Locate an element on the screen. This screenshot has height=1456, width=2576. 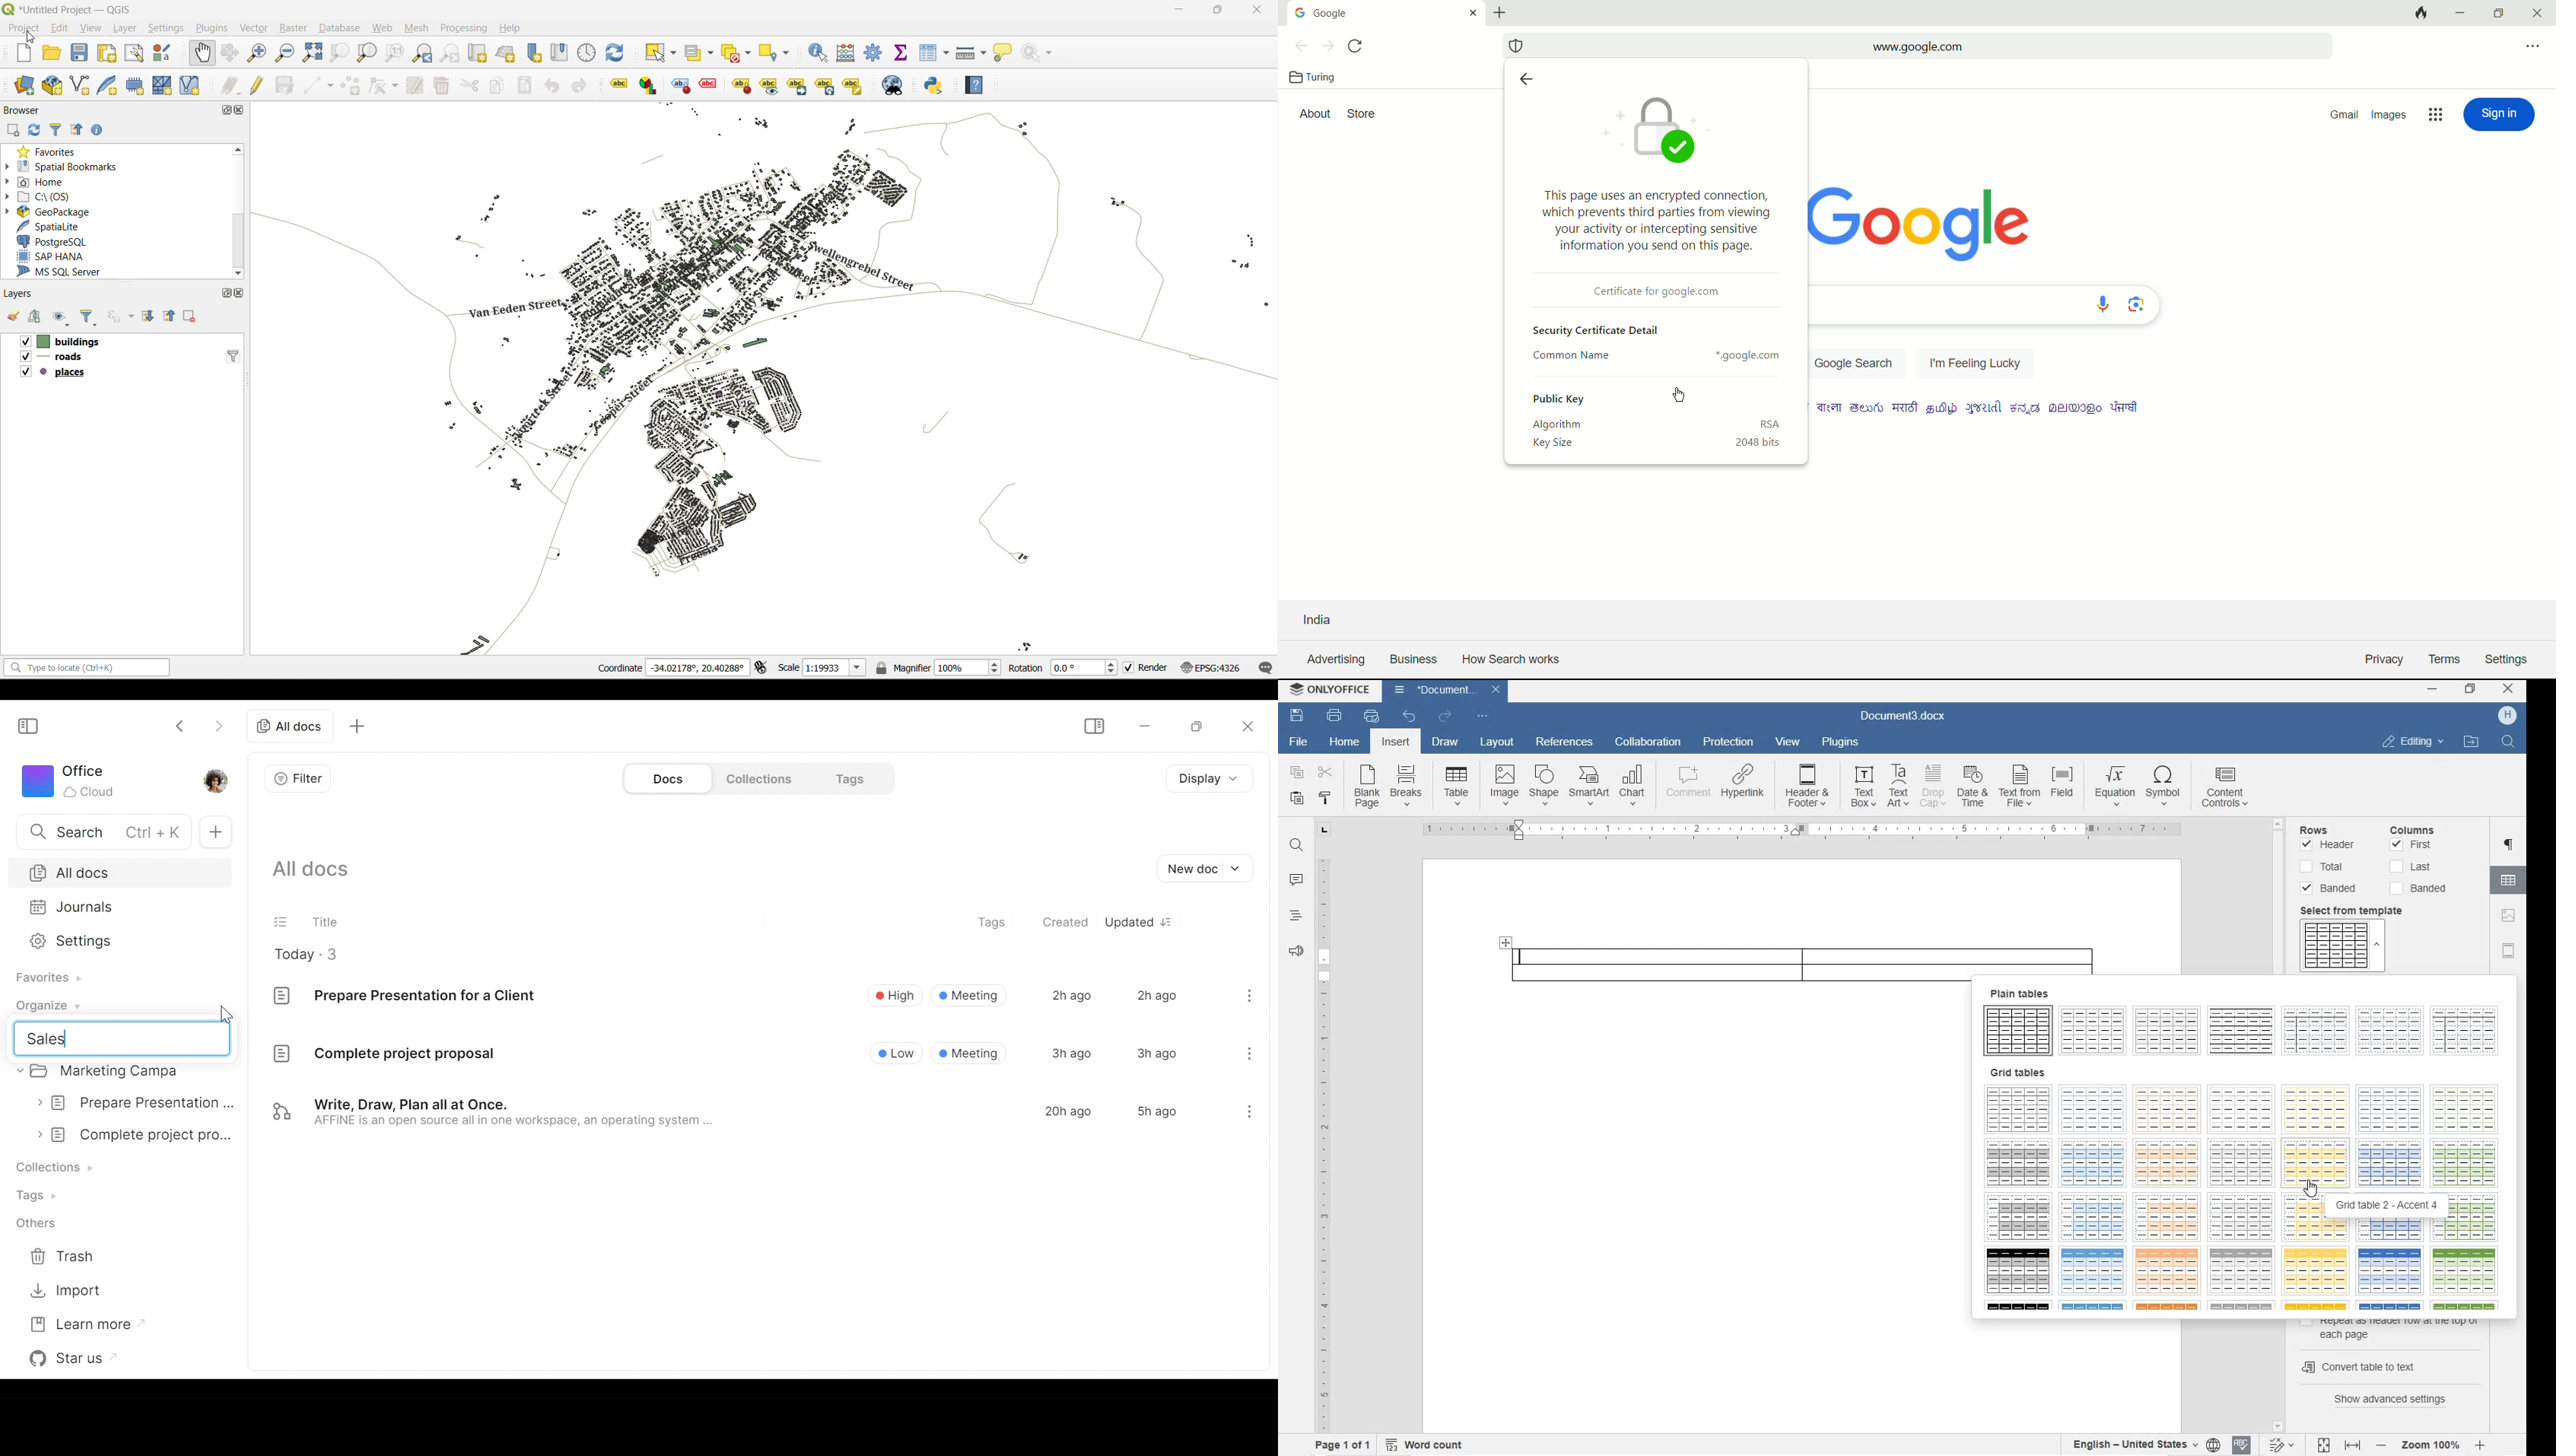
show spatial bookmark is located at coordinates (562, 54).